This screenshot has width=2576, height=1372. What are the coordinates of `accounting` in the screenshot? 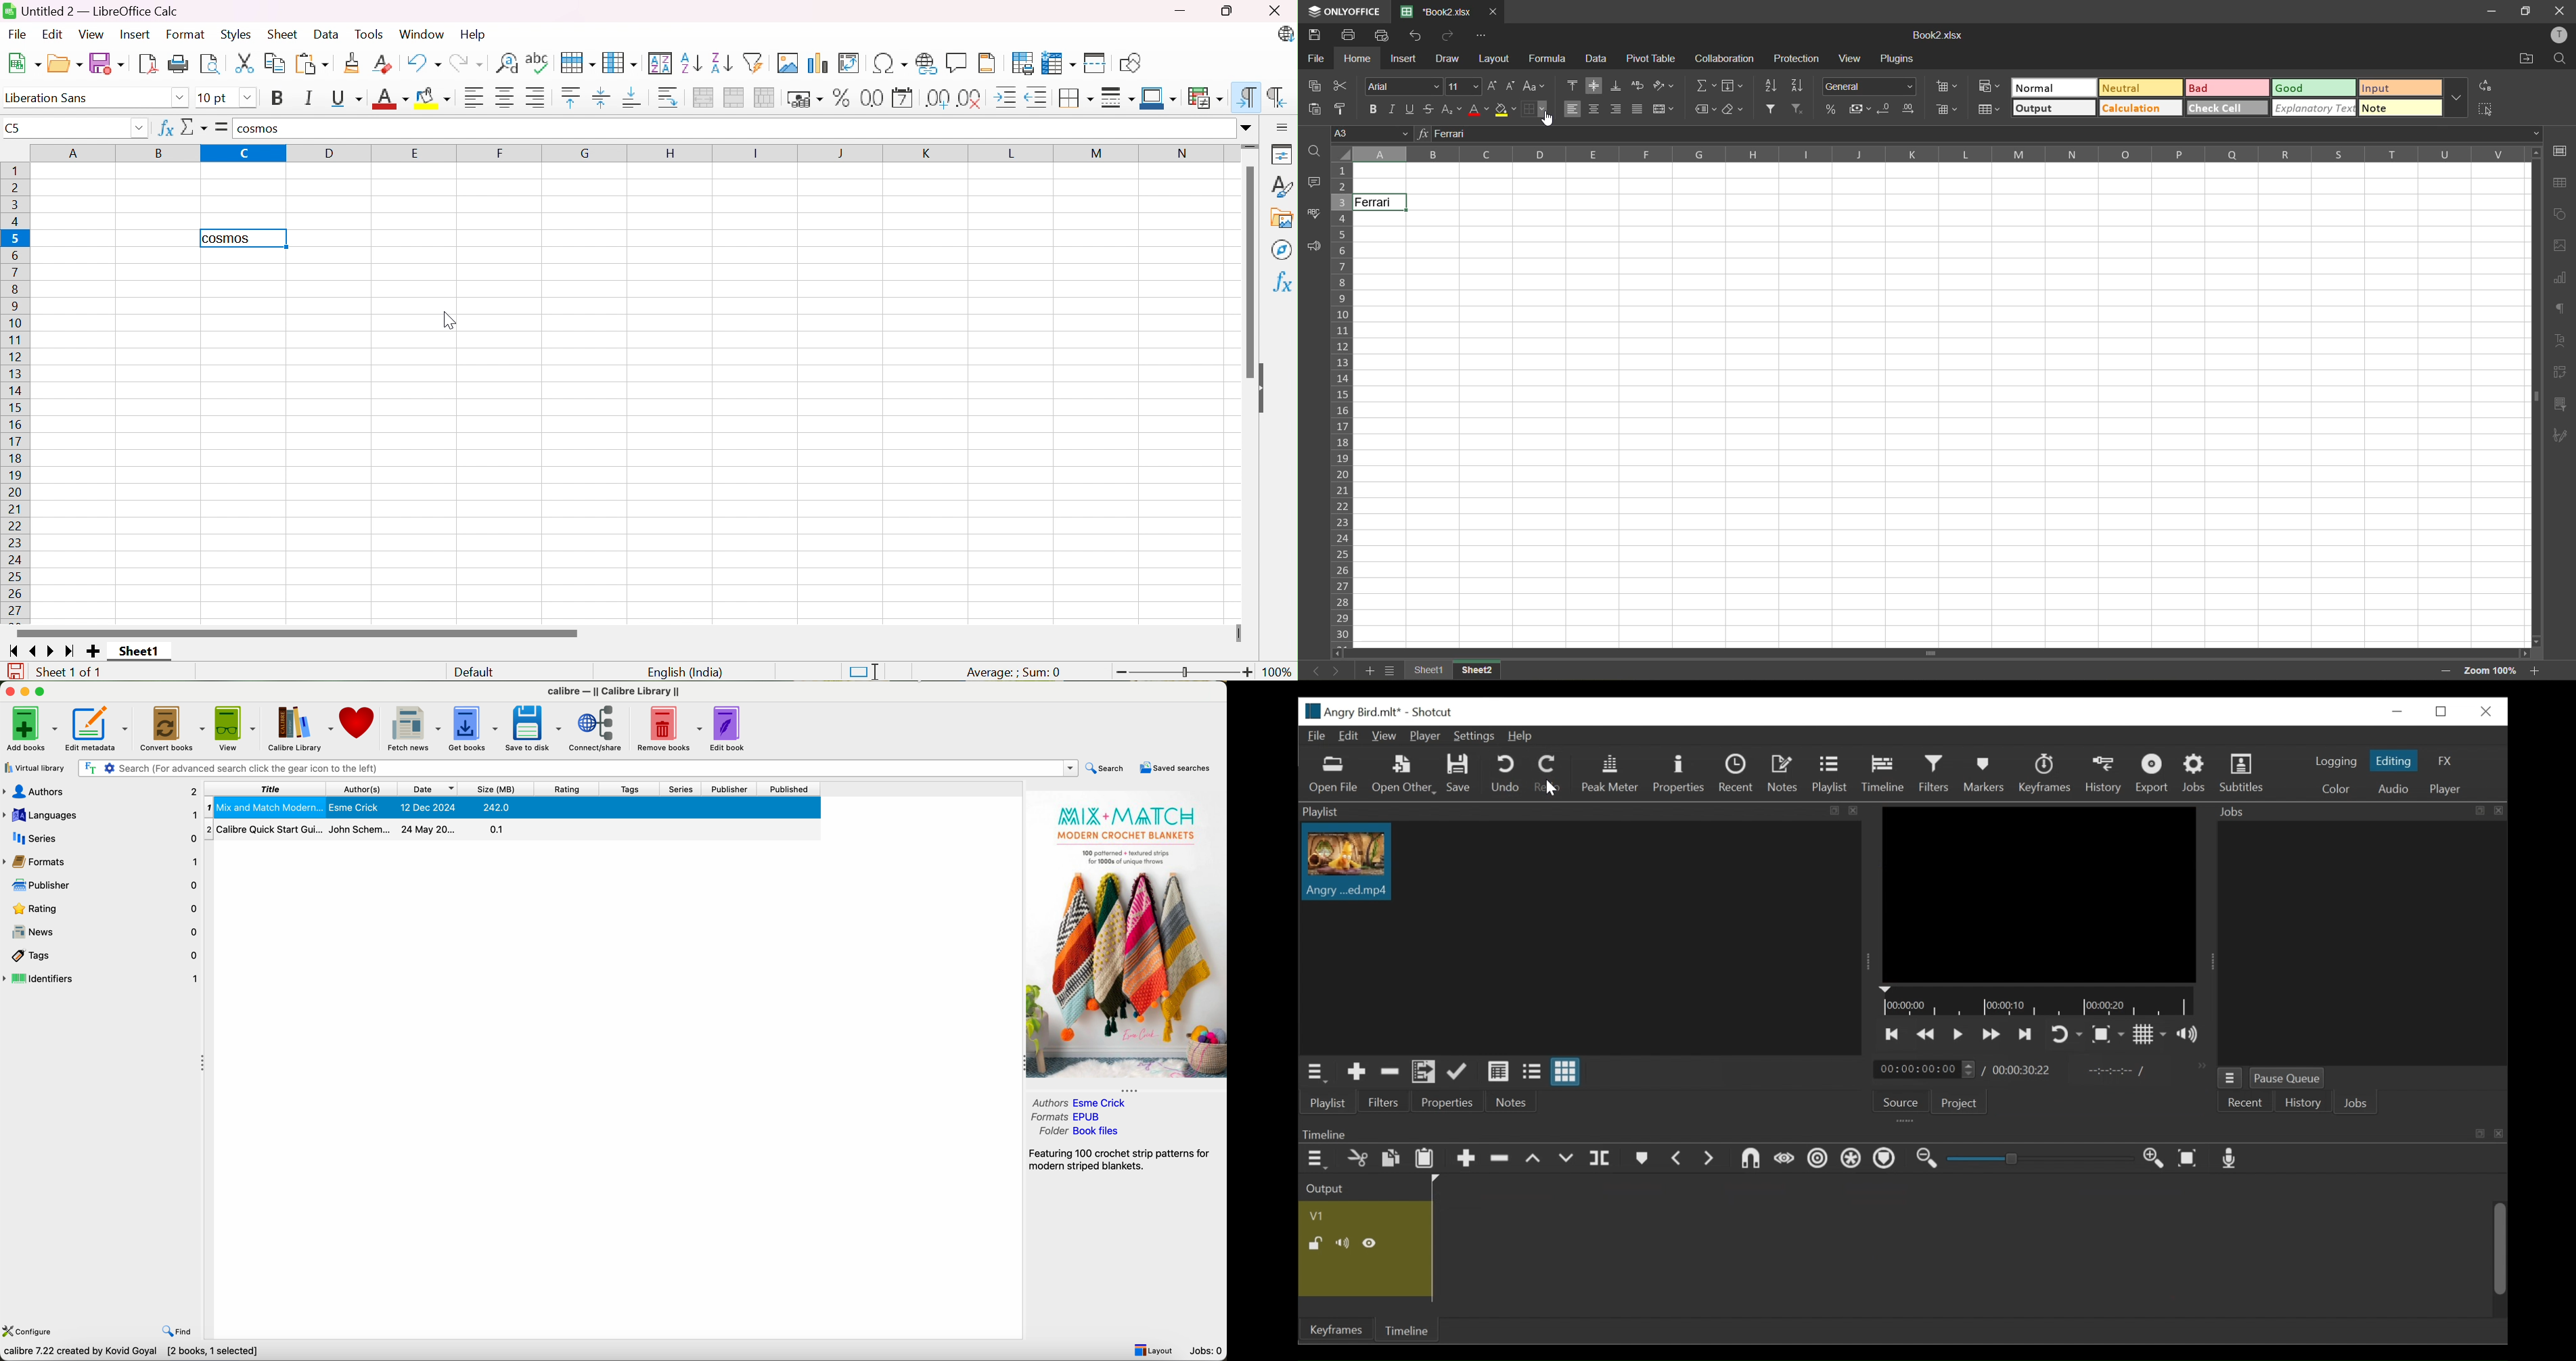 It's located at (1859, 111).